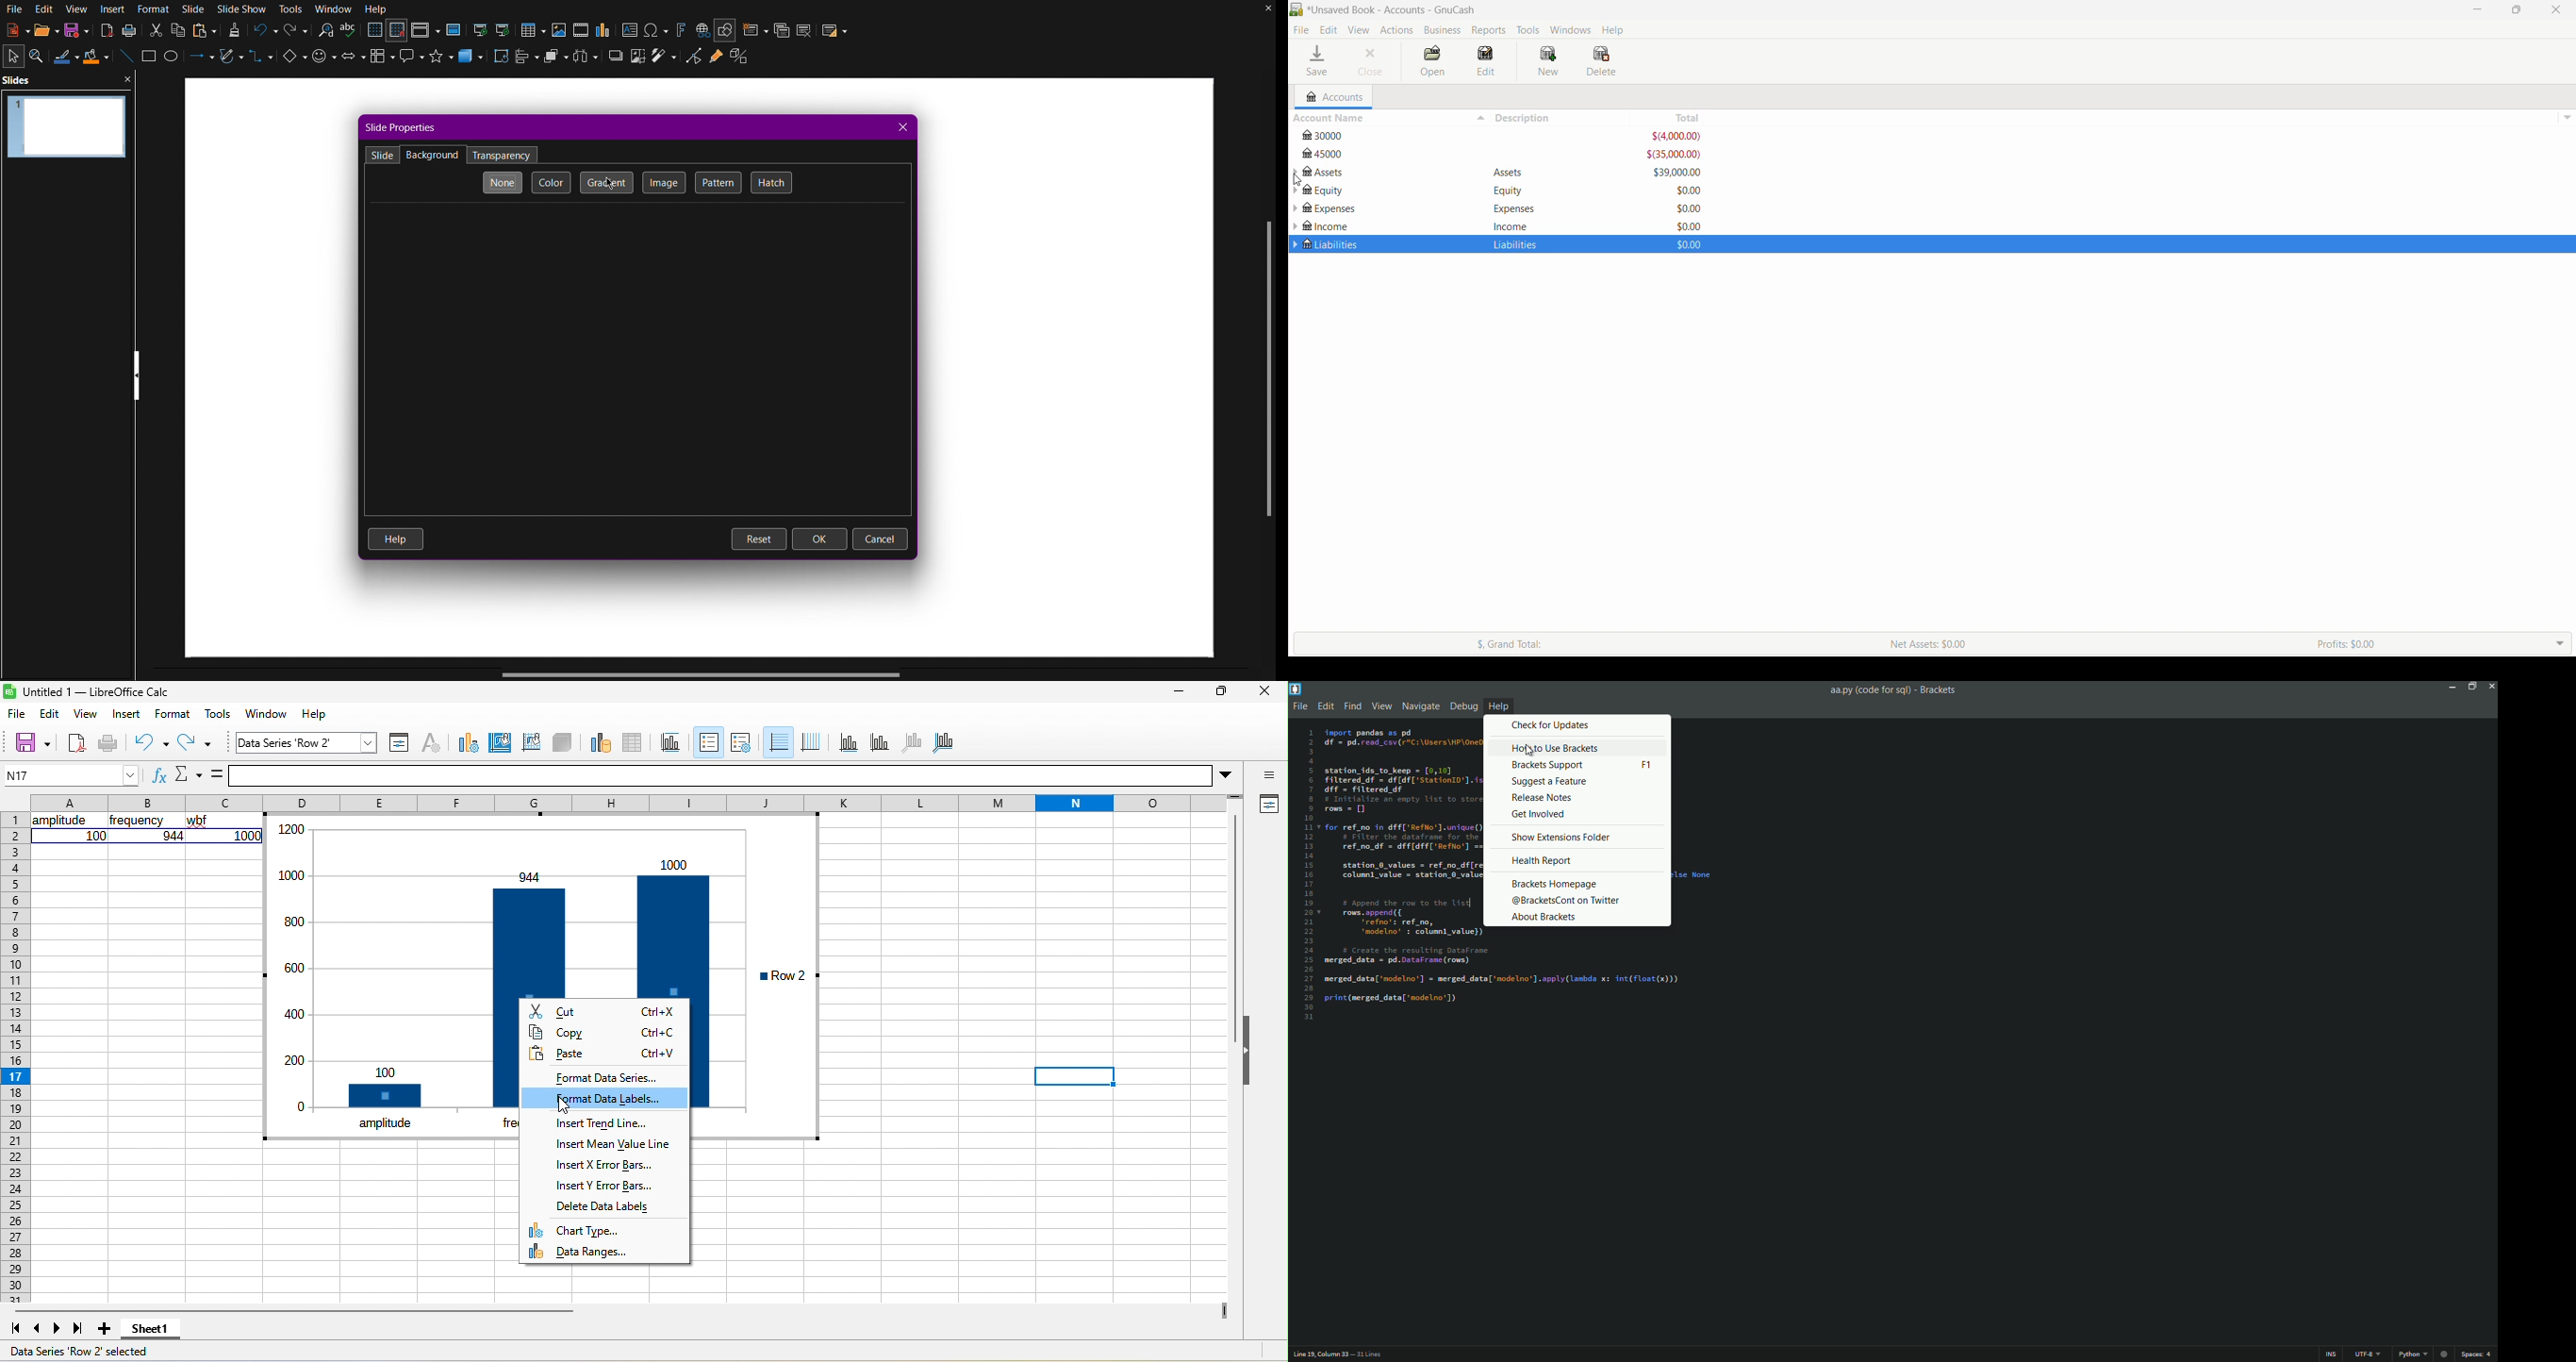 The width and height of the screenshot is (2576, 1372). What do you see at coordinates (606, 184) in the screenshot?
I see `Gradient` at bounding box center [606, 184].